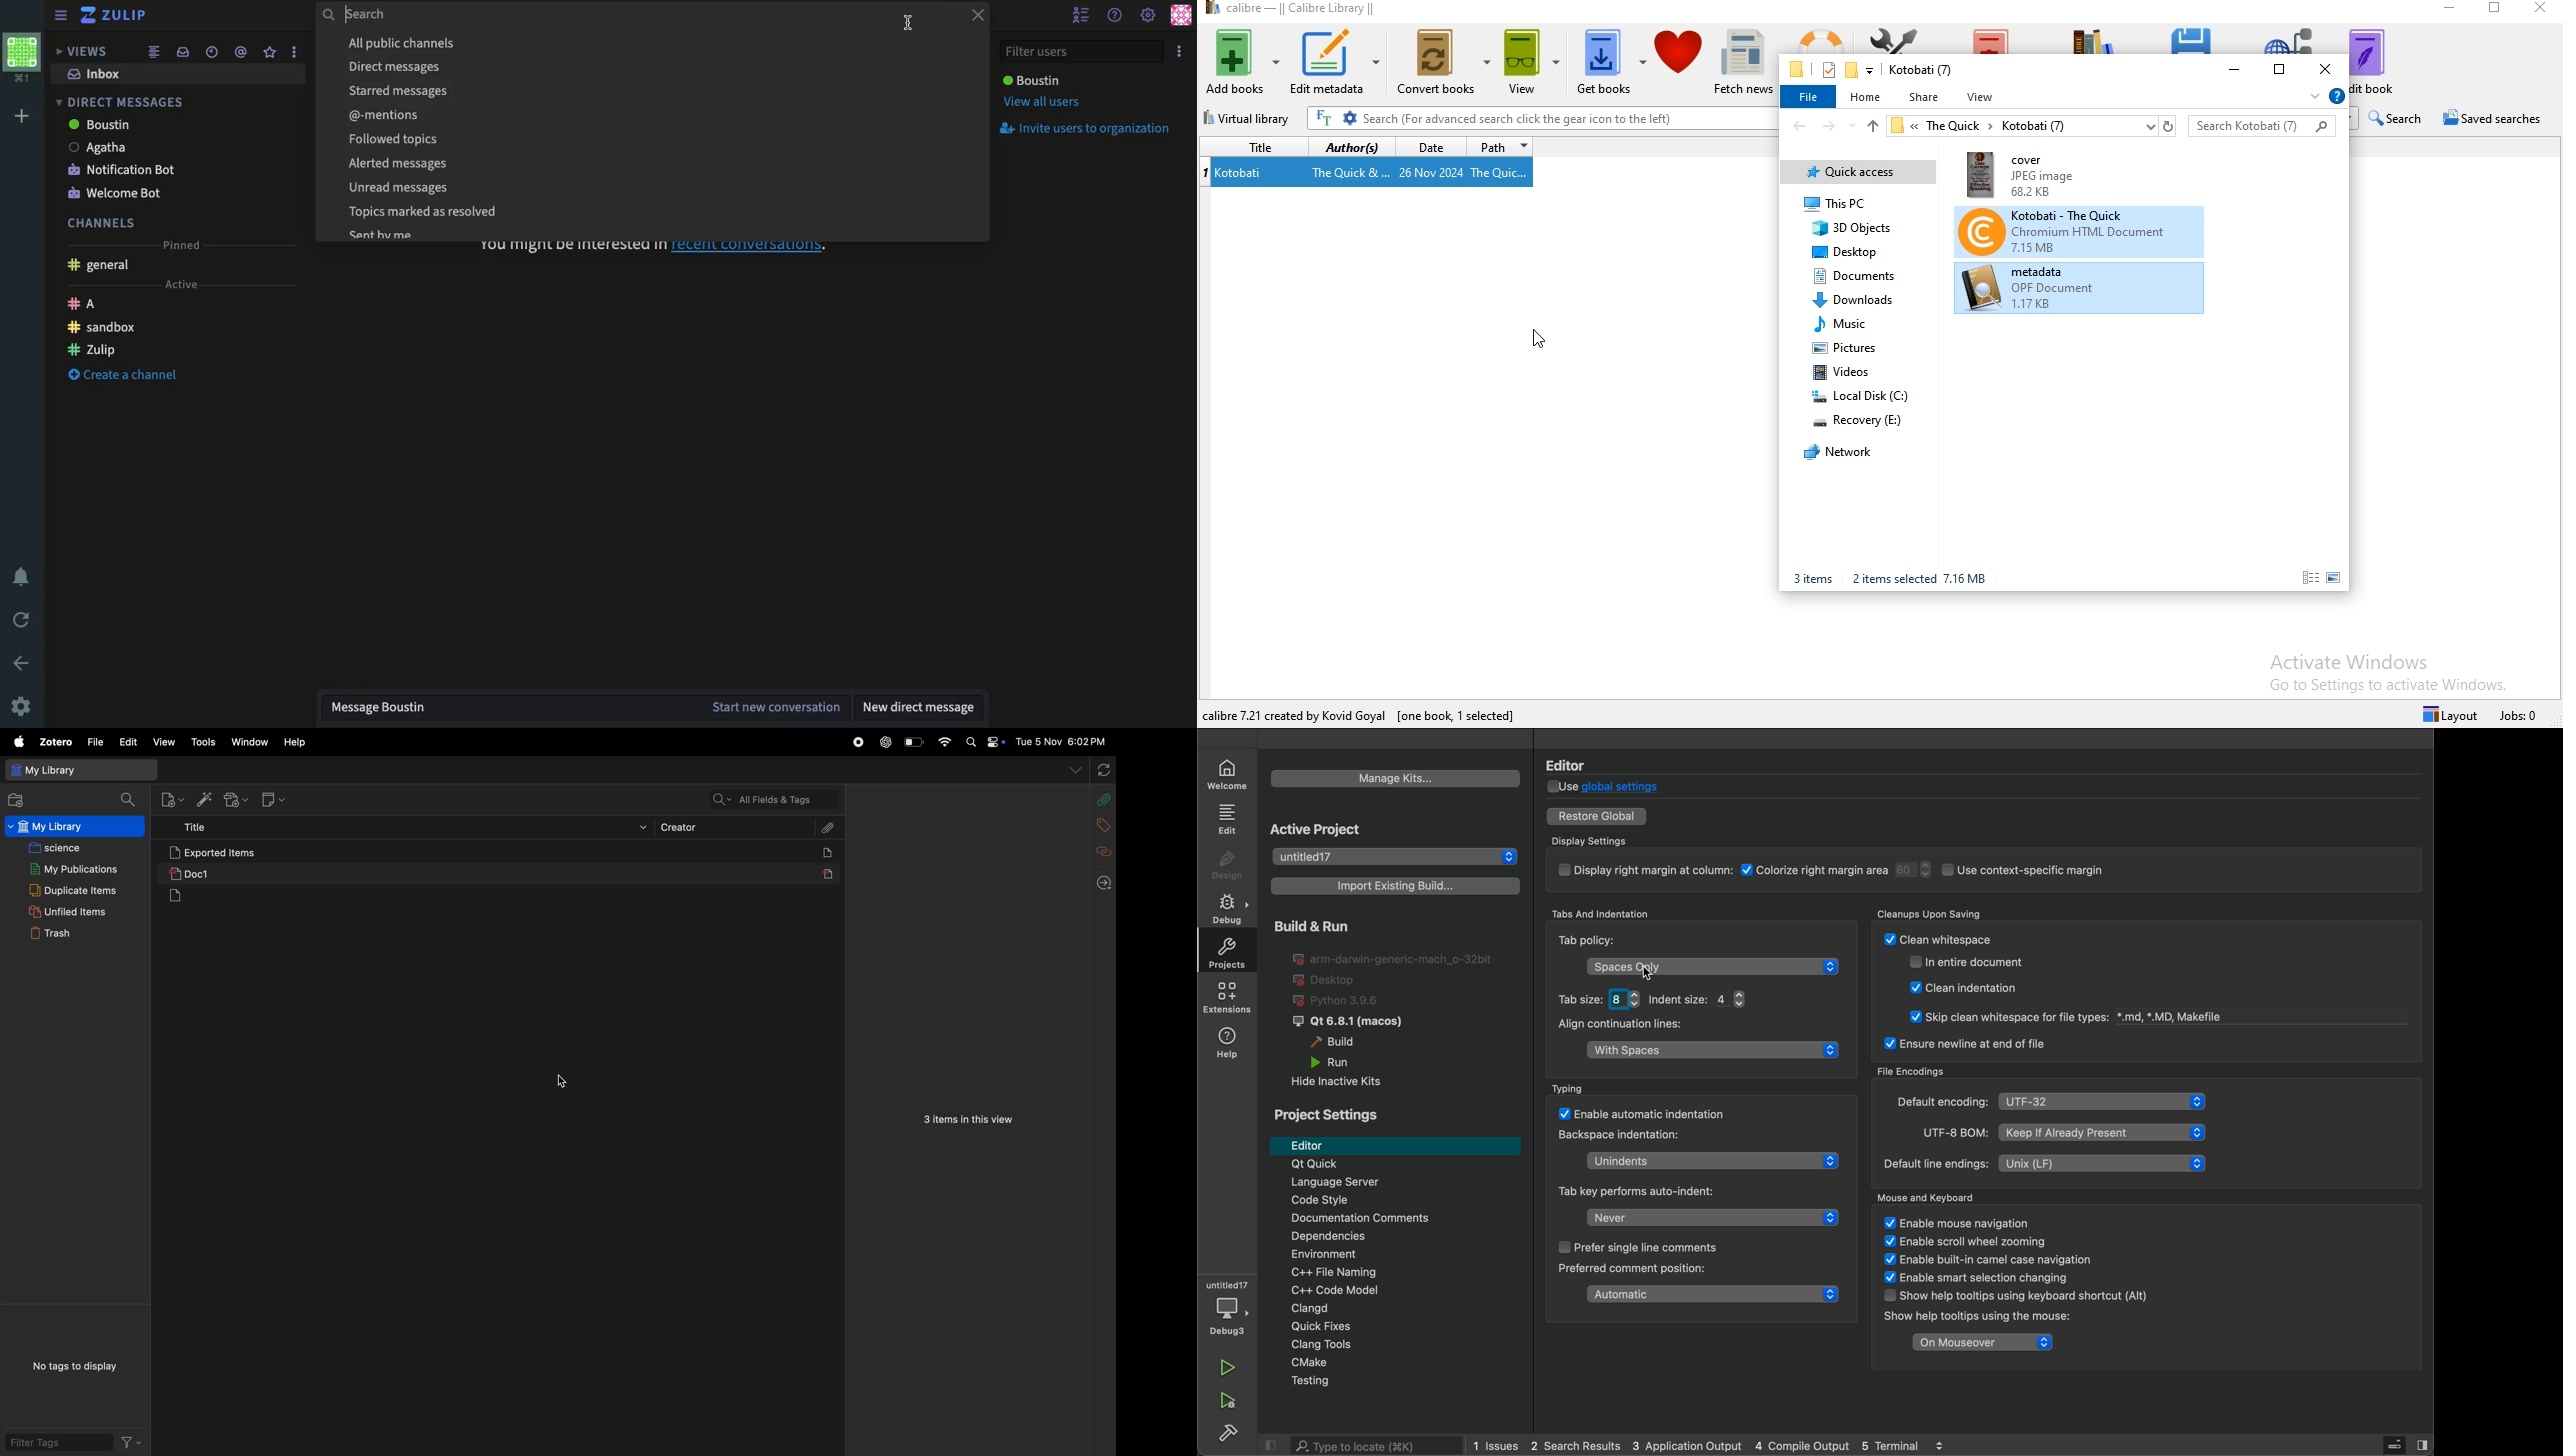 This screenshot has width=2576, height=1456. What do you see at coordinates (2497, 11) in the screenshot?
I see `restore` at bounding box center [2497, 11].